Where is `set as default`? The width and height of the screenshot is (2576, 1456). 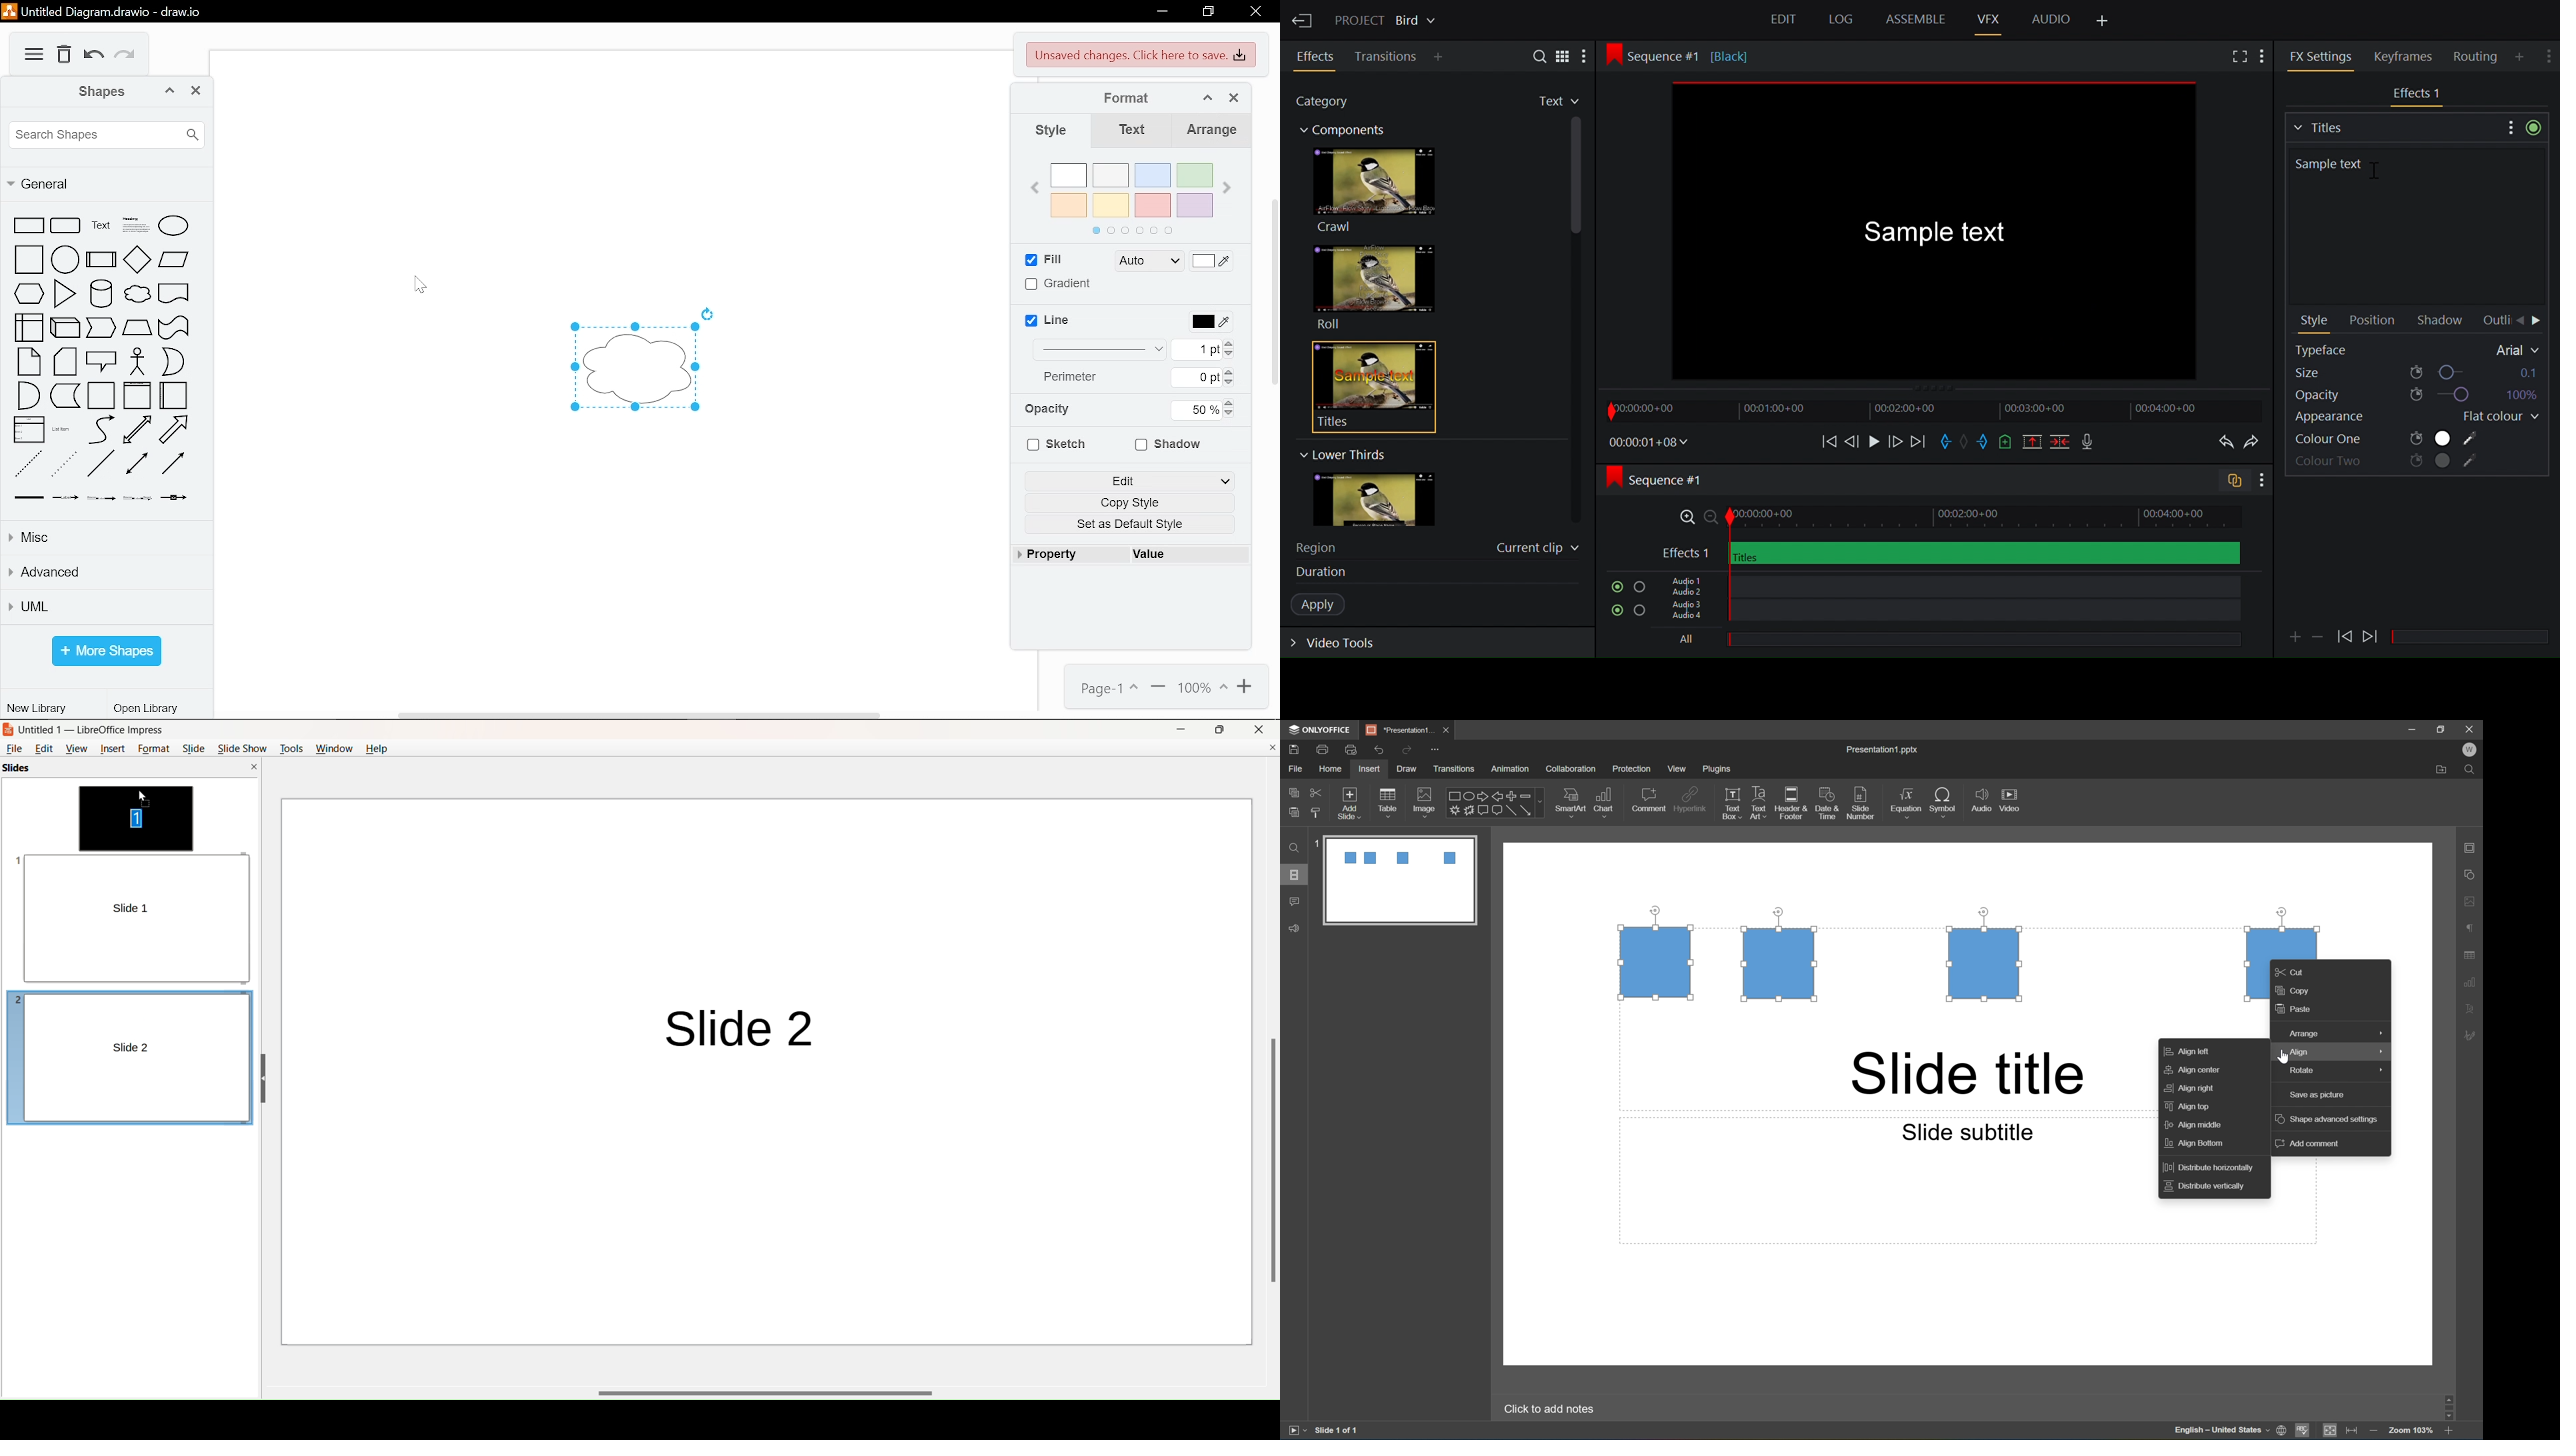
set as default is located at coordinates (1130, 523).